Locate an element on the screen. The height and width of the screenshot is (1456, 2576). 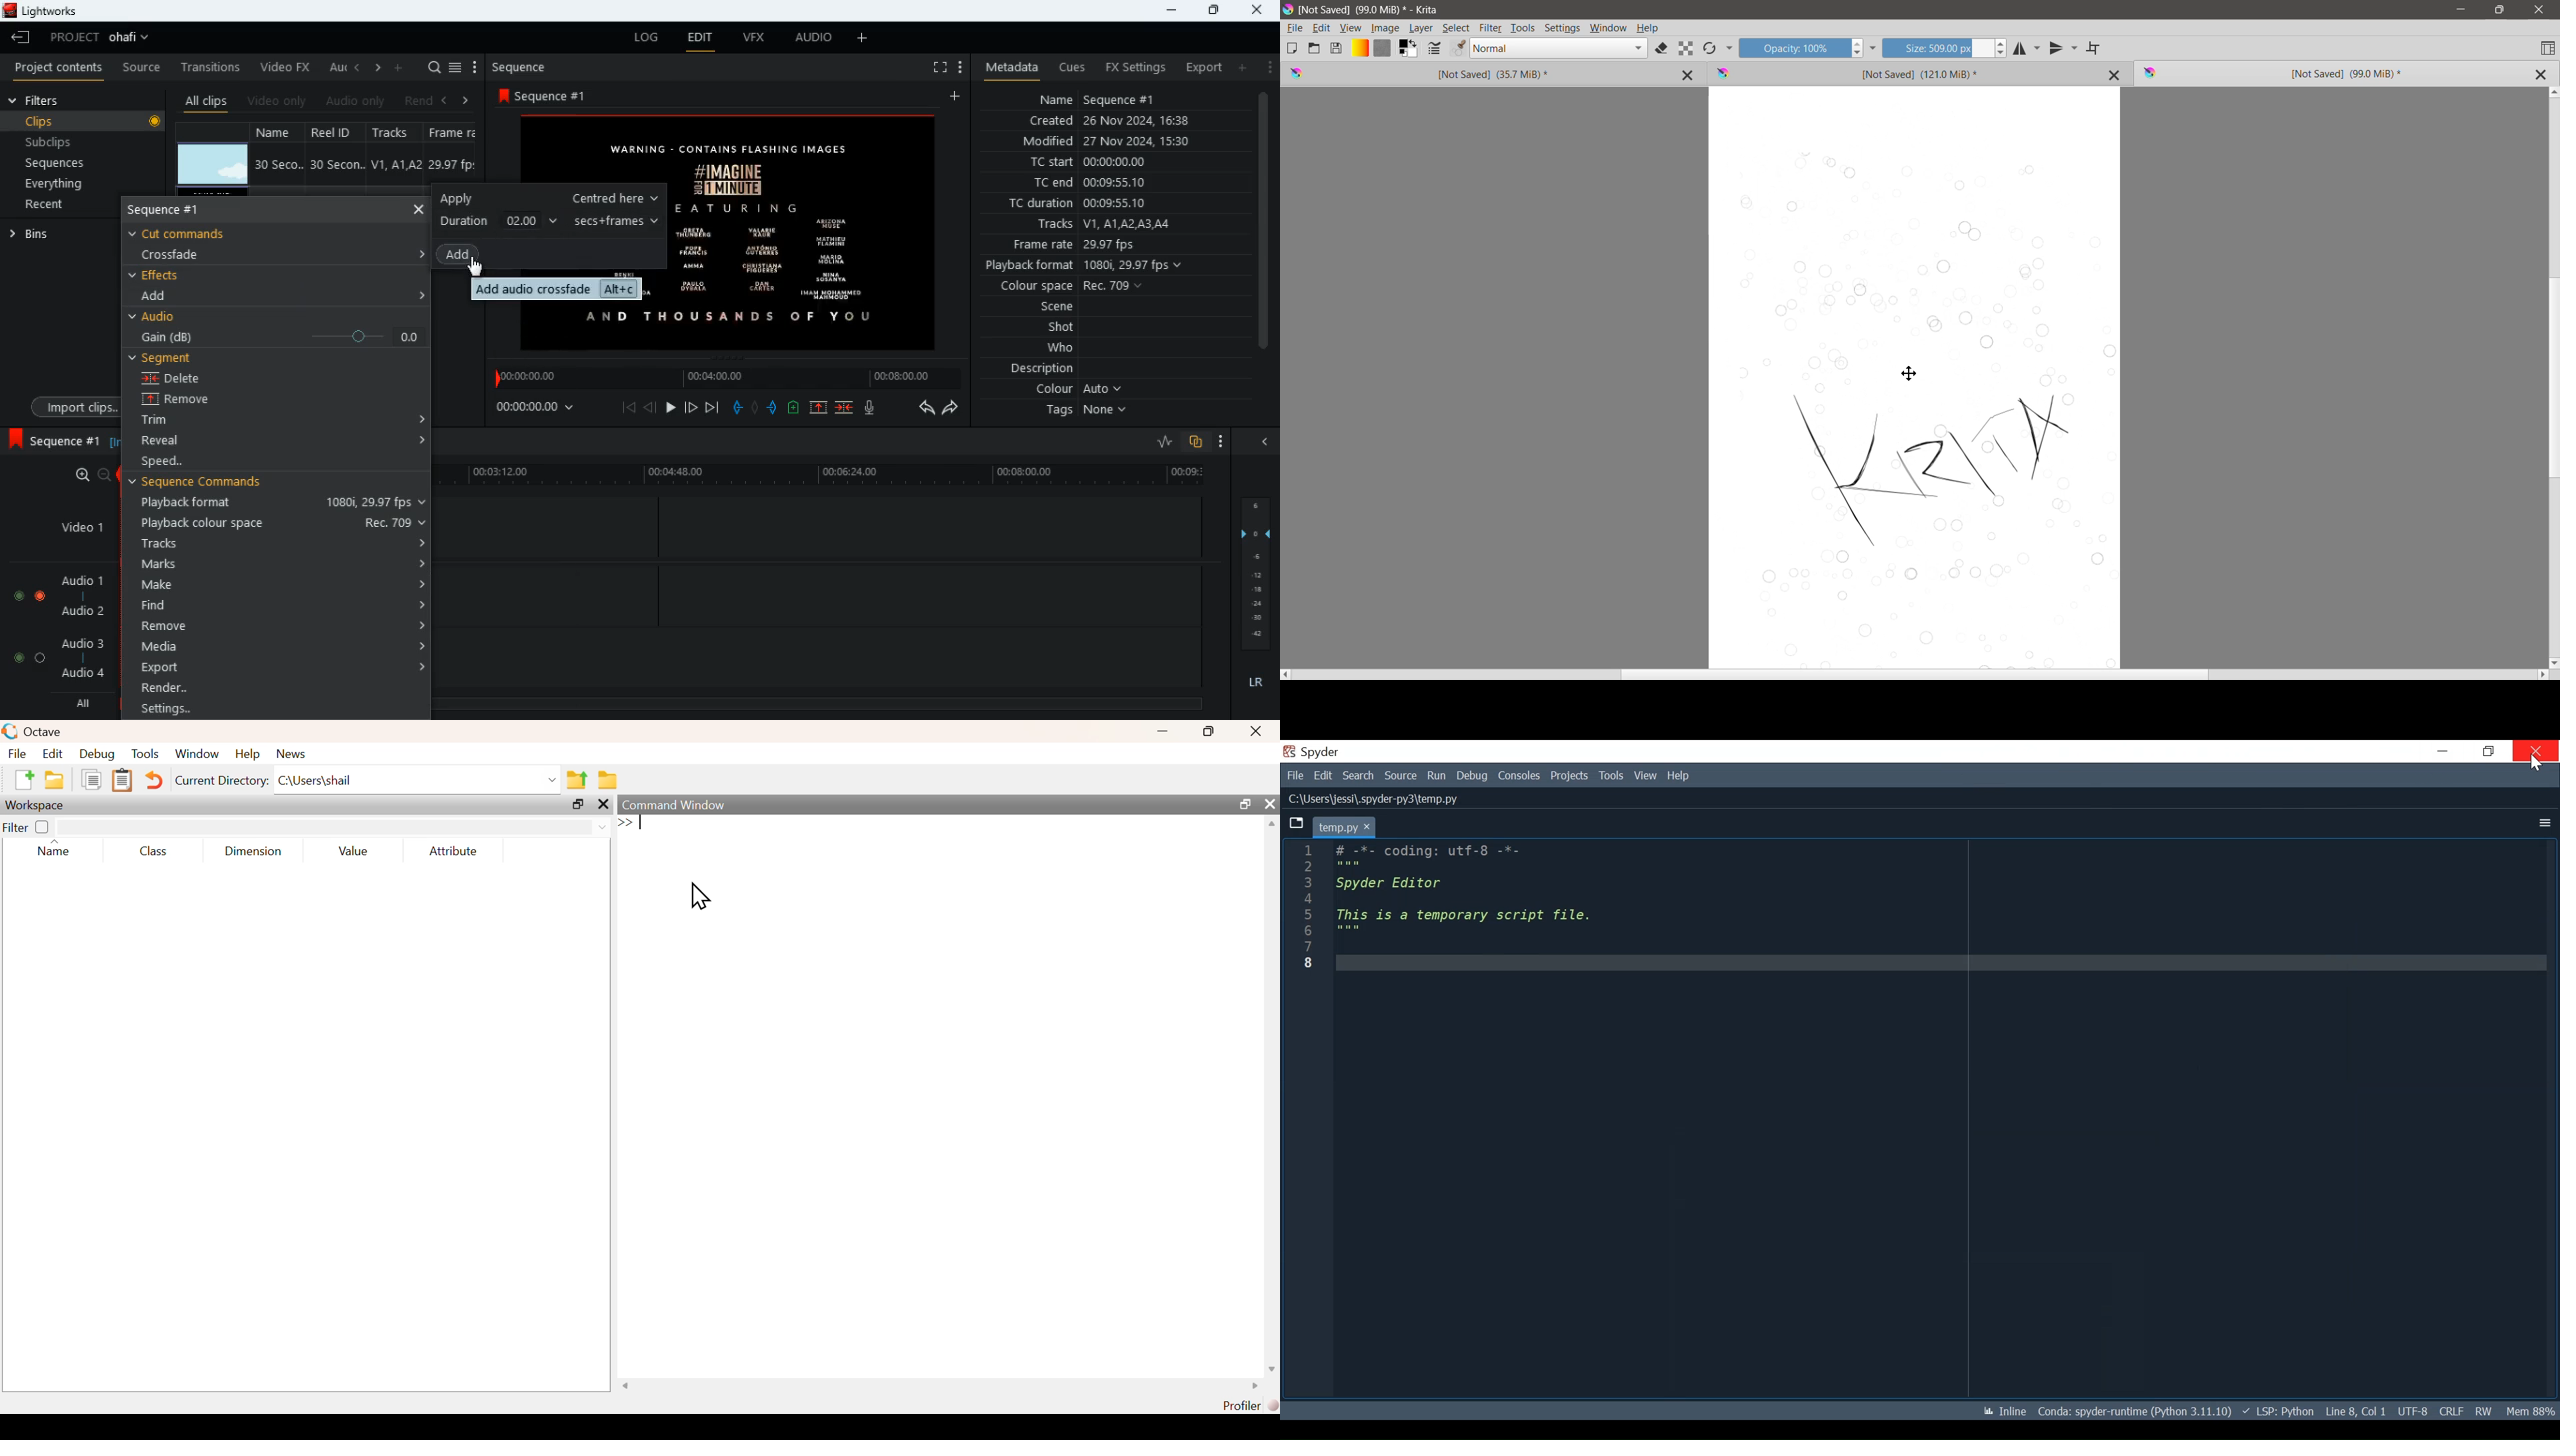
Debug is located at coordinates (1473, 776).